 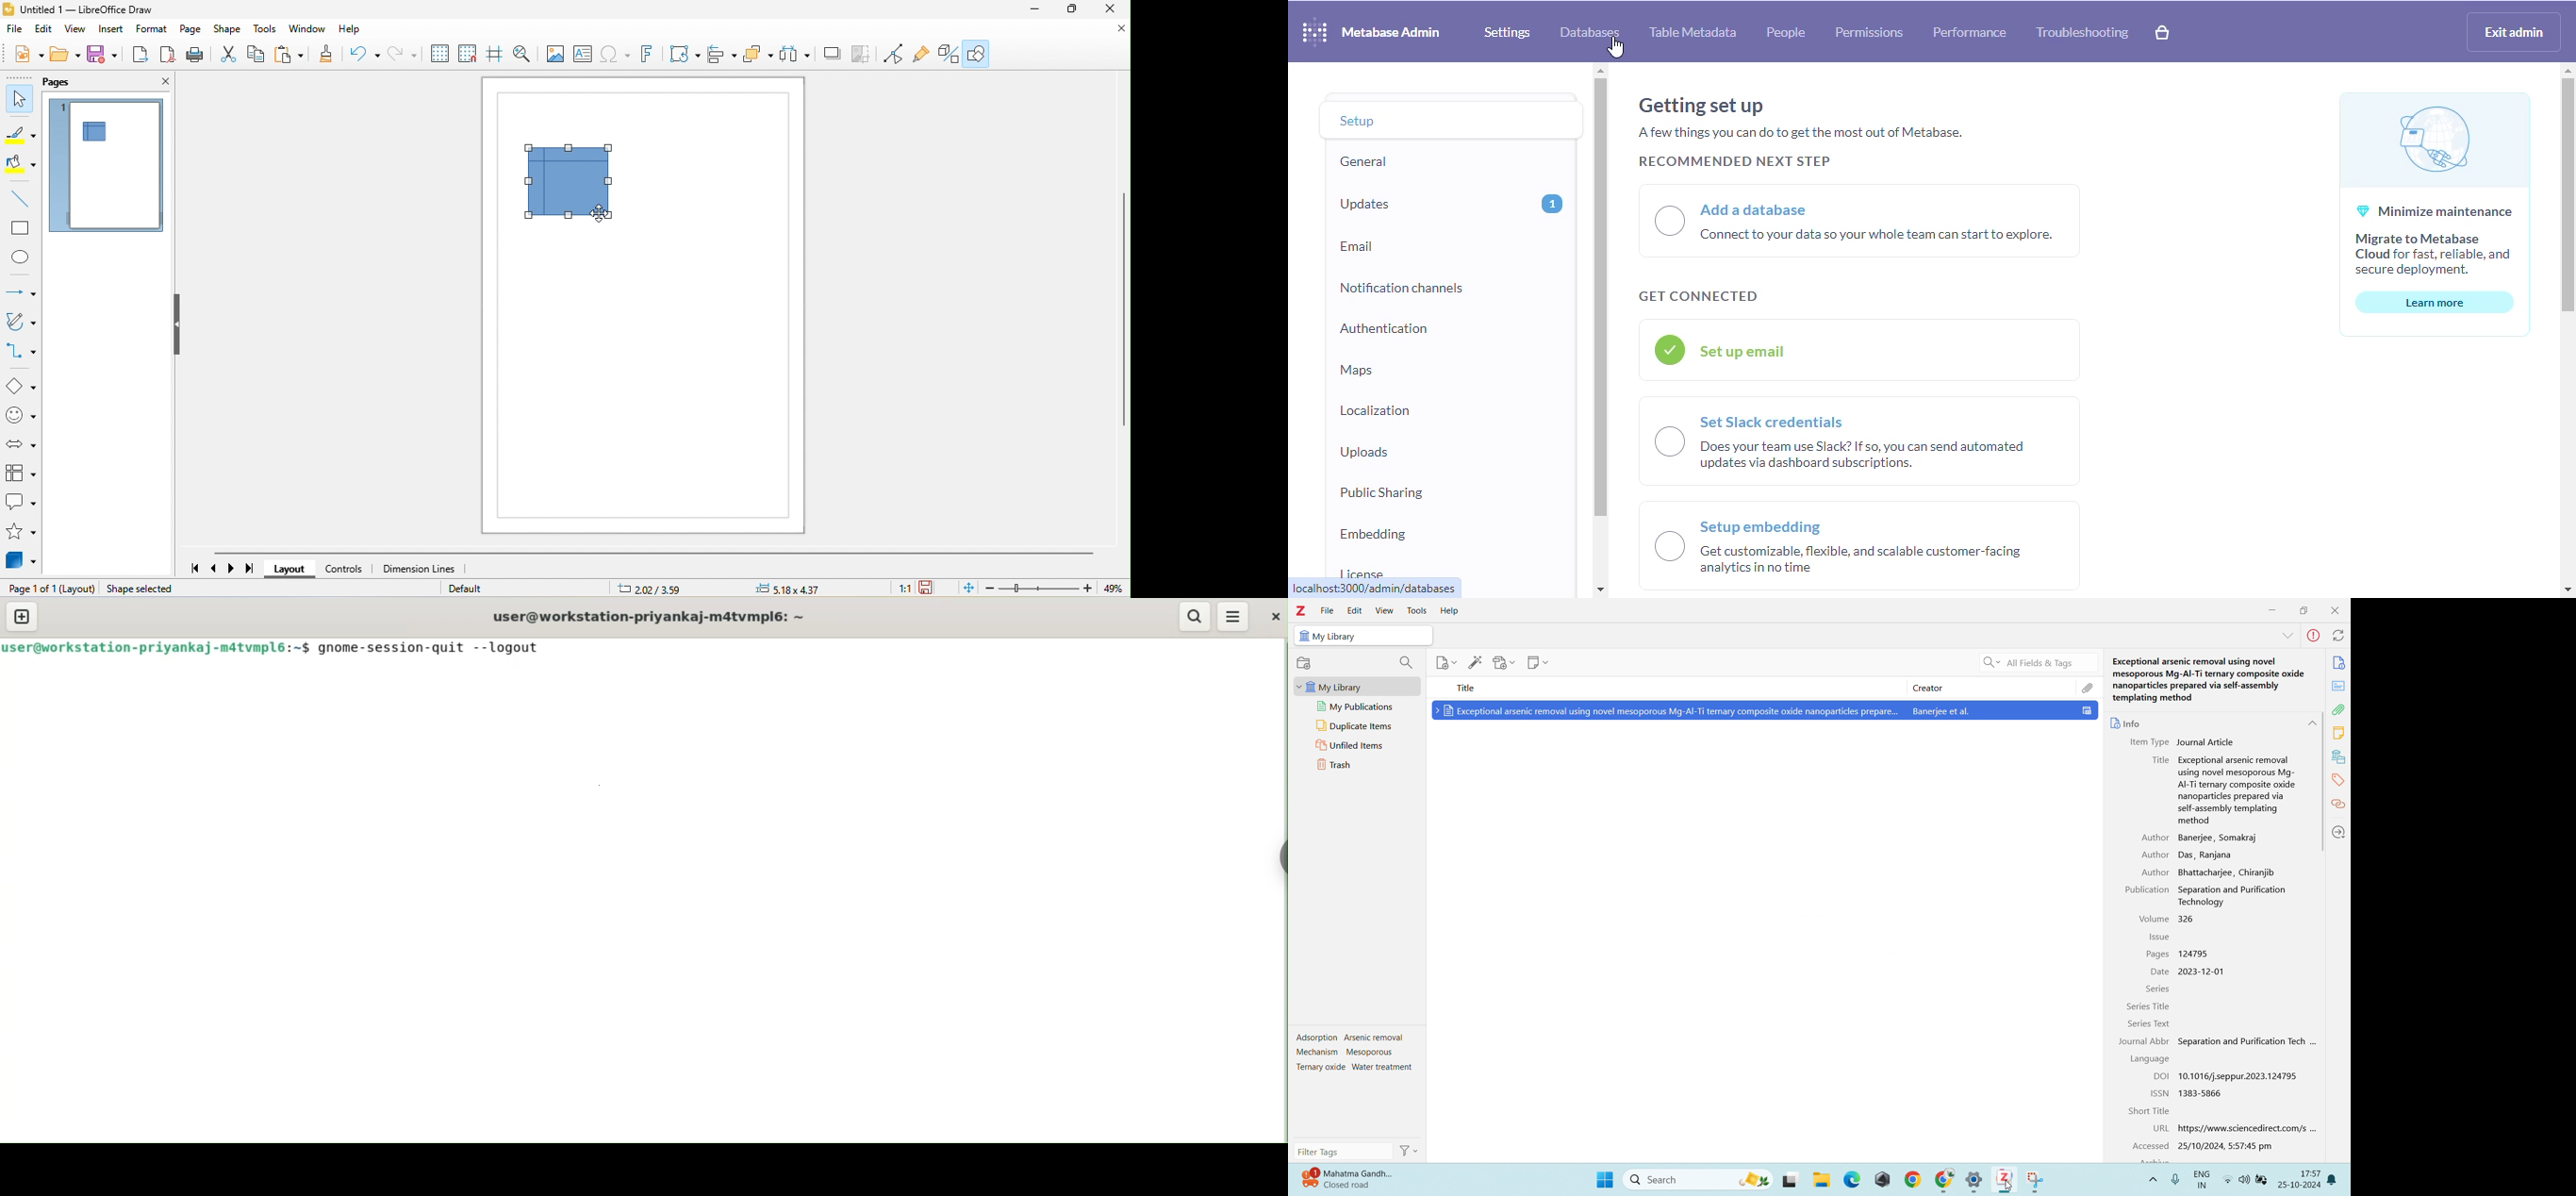 I want to click on creator, so click(x=1991, y=687).